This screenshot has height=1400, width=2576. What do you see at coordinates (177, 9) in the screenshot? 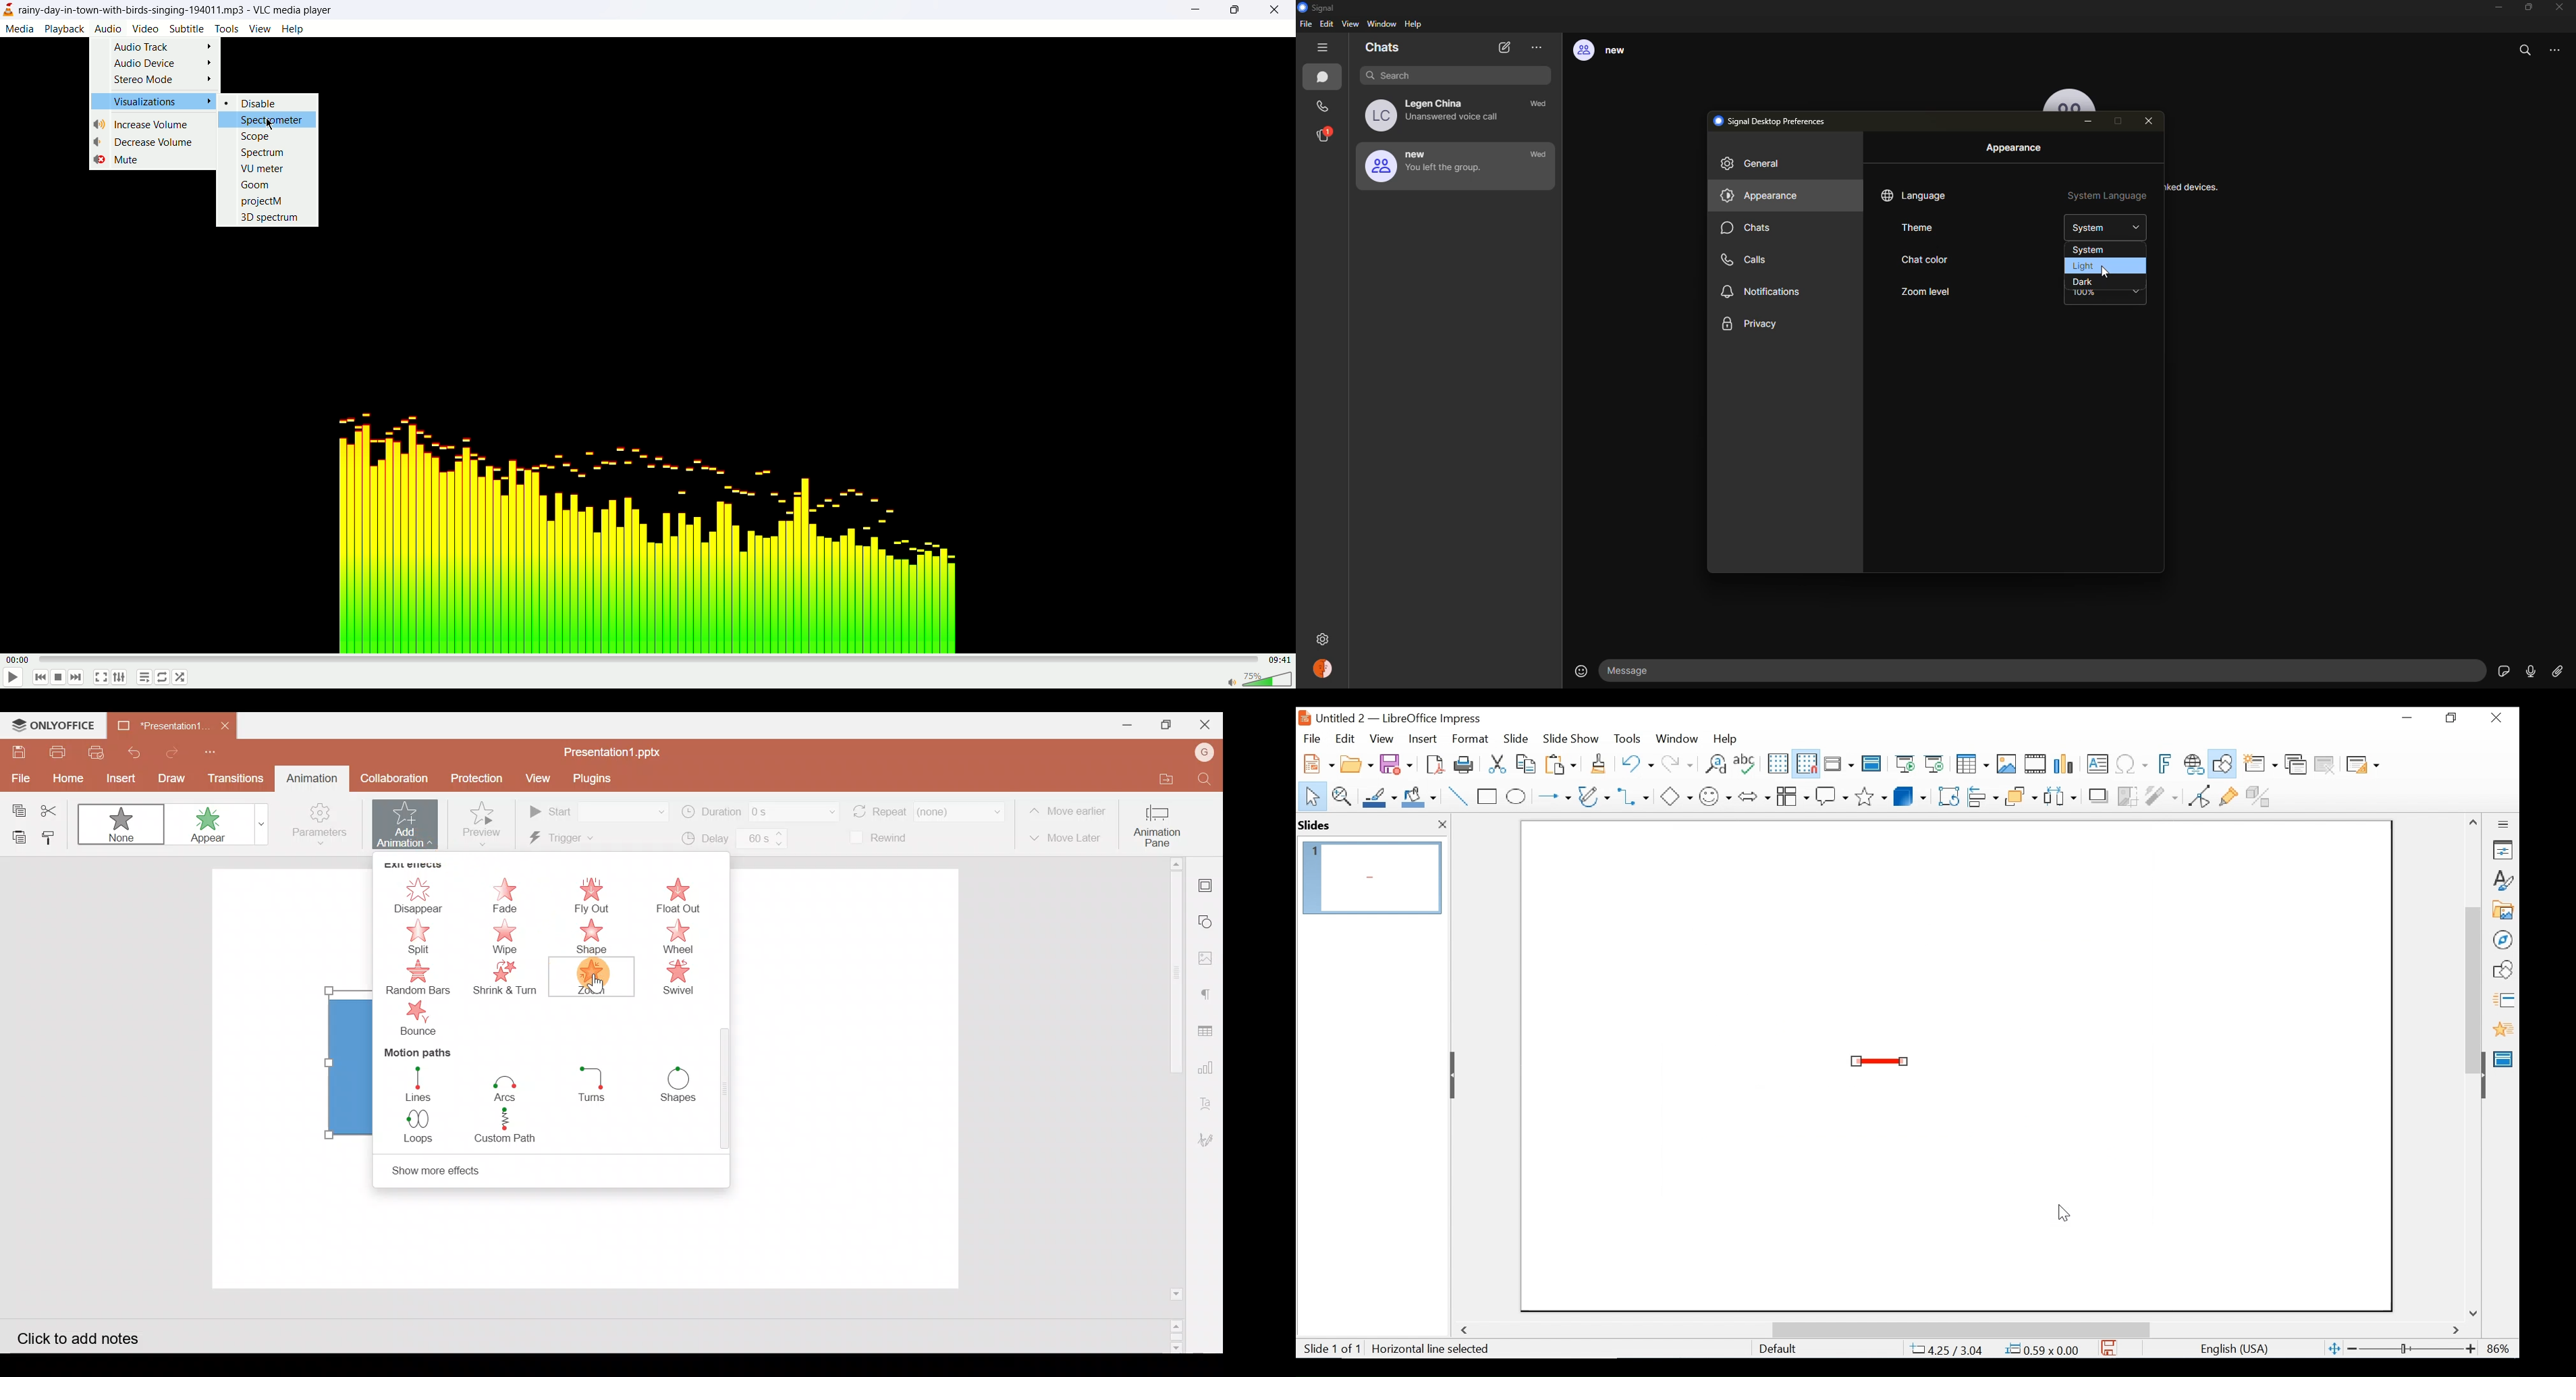
I see `rainy-day-in-town-with-birds-singing-194011.mp3-VLC media player` at bounding box center [177, 9].